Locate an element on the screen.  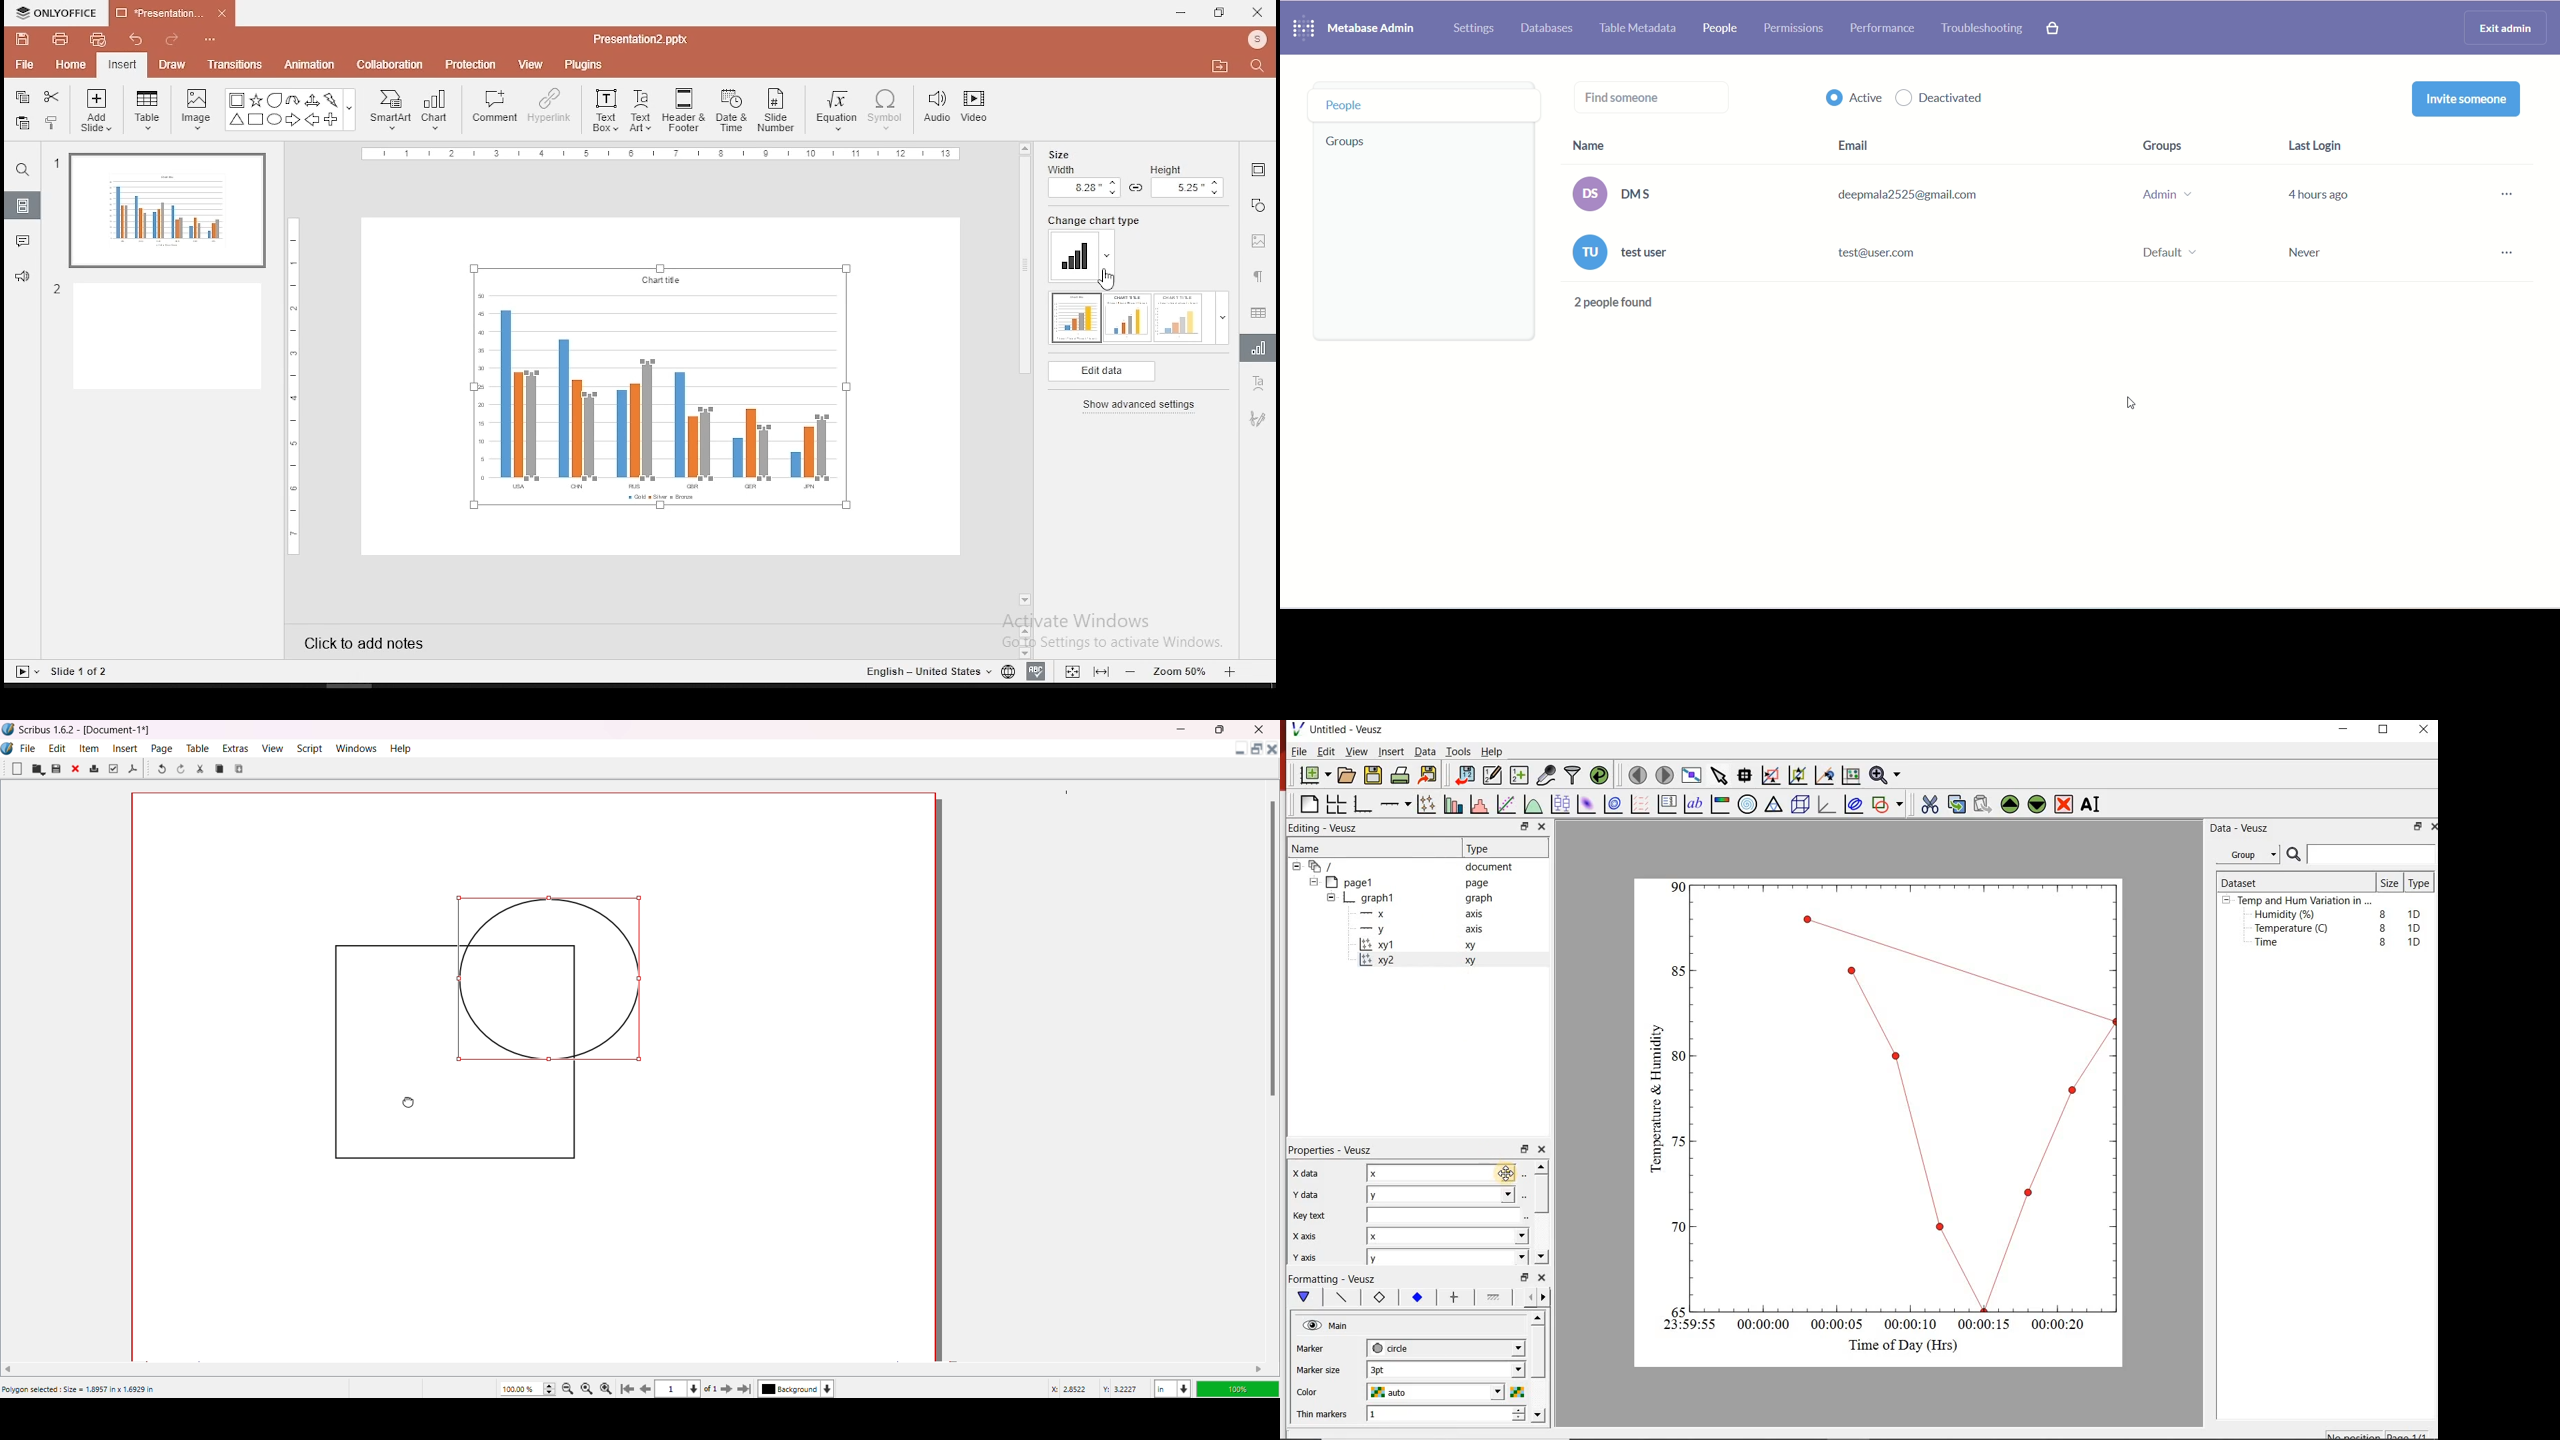
copy the selected widget is located at coordinates (1957, 804).